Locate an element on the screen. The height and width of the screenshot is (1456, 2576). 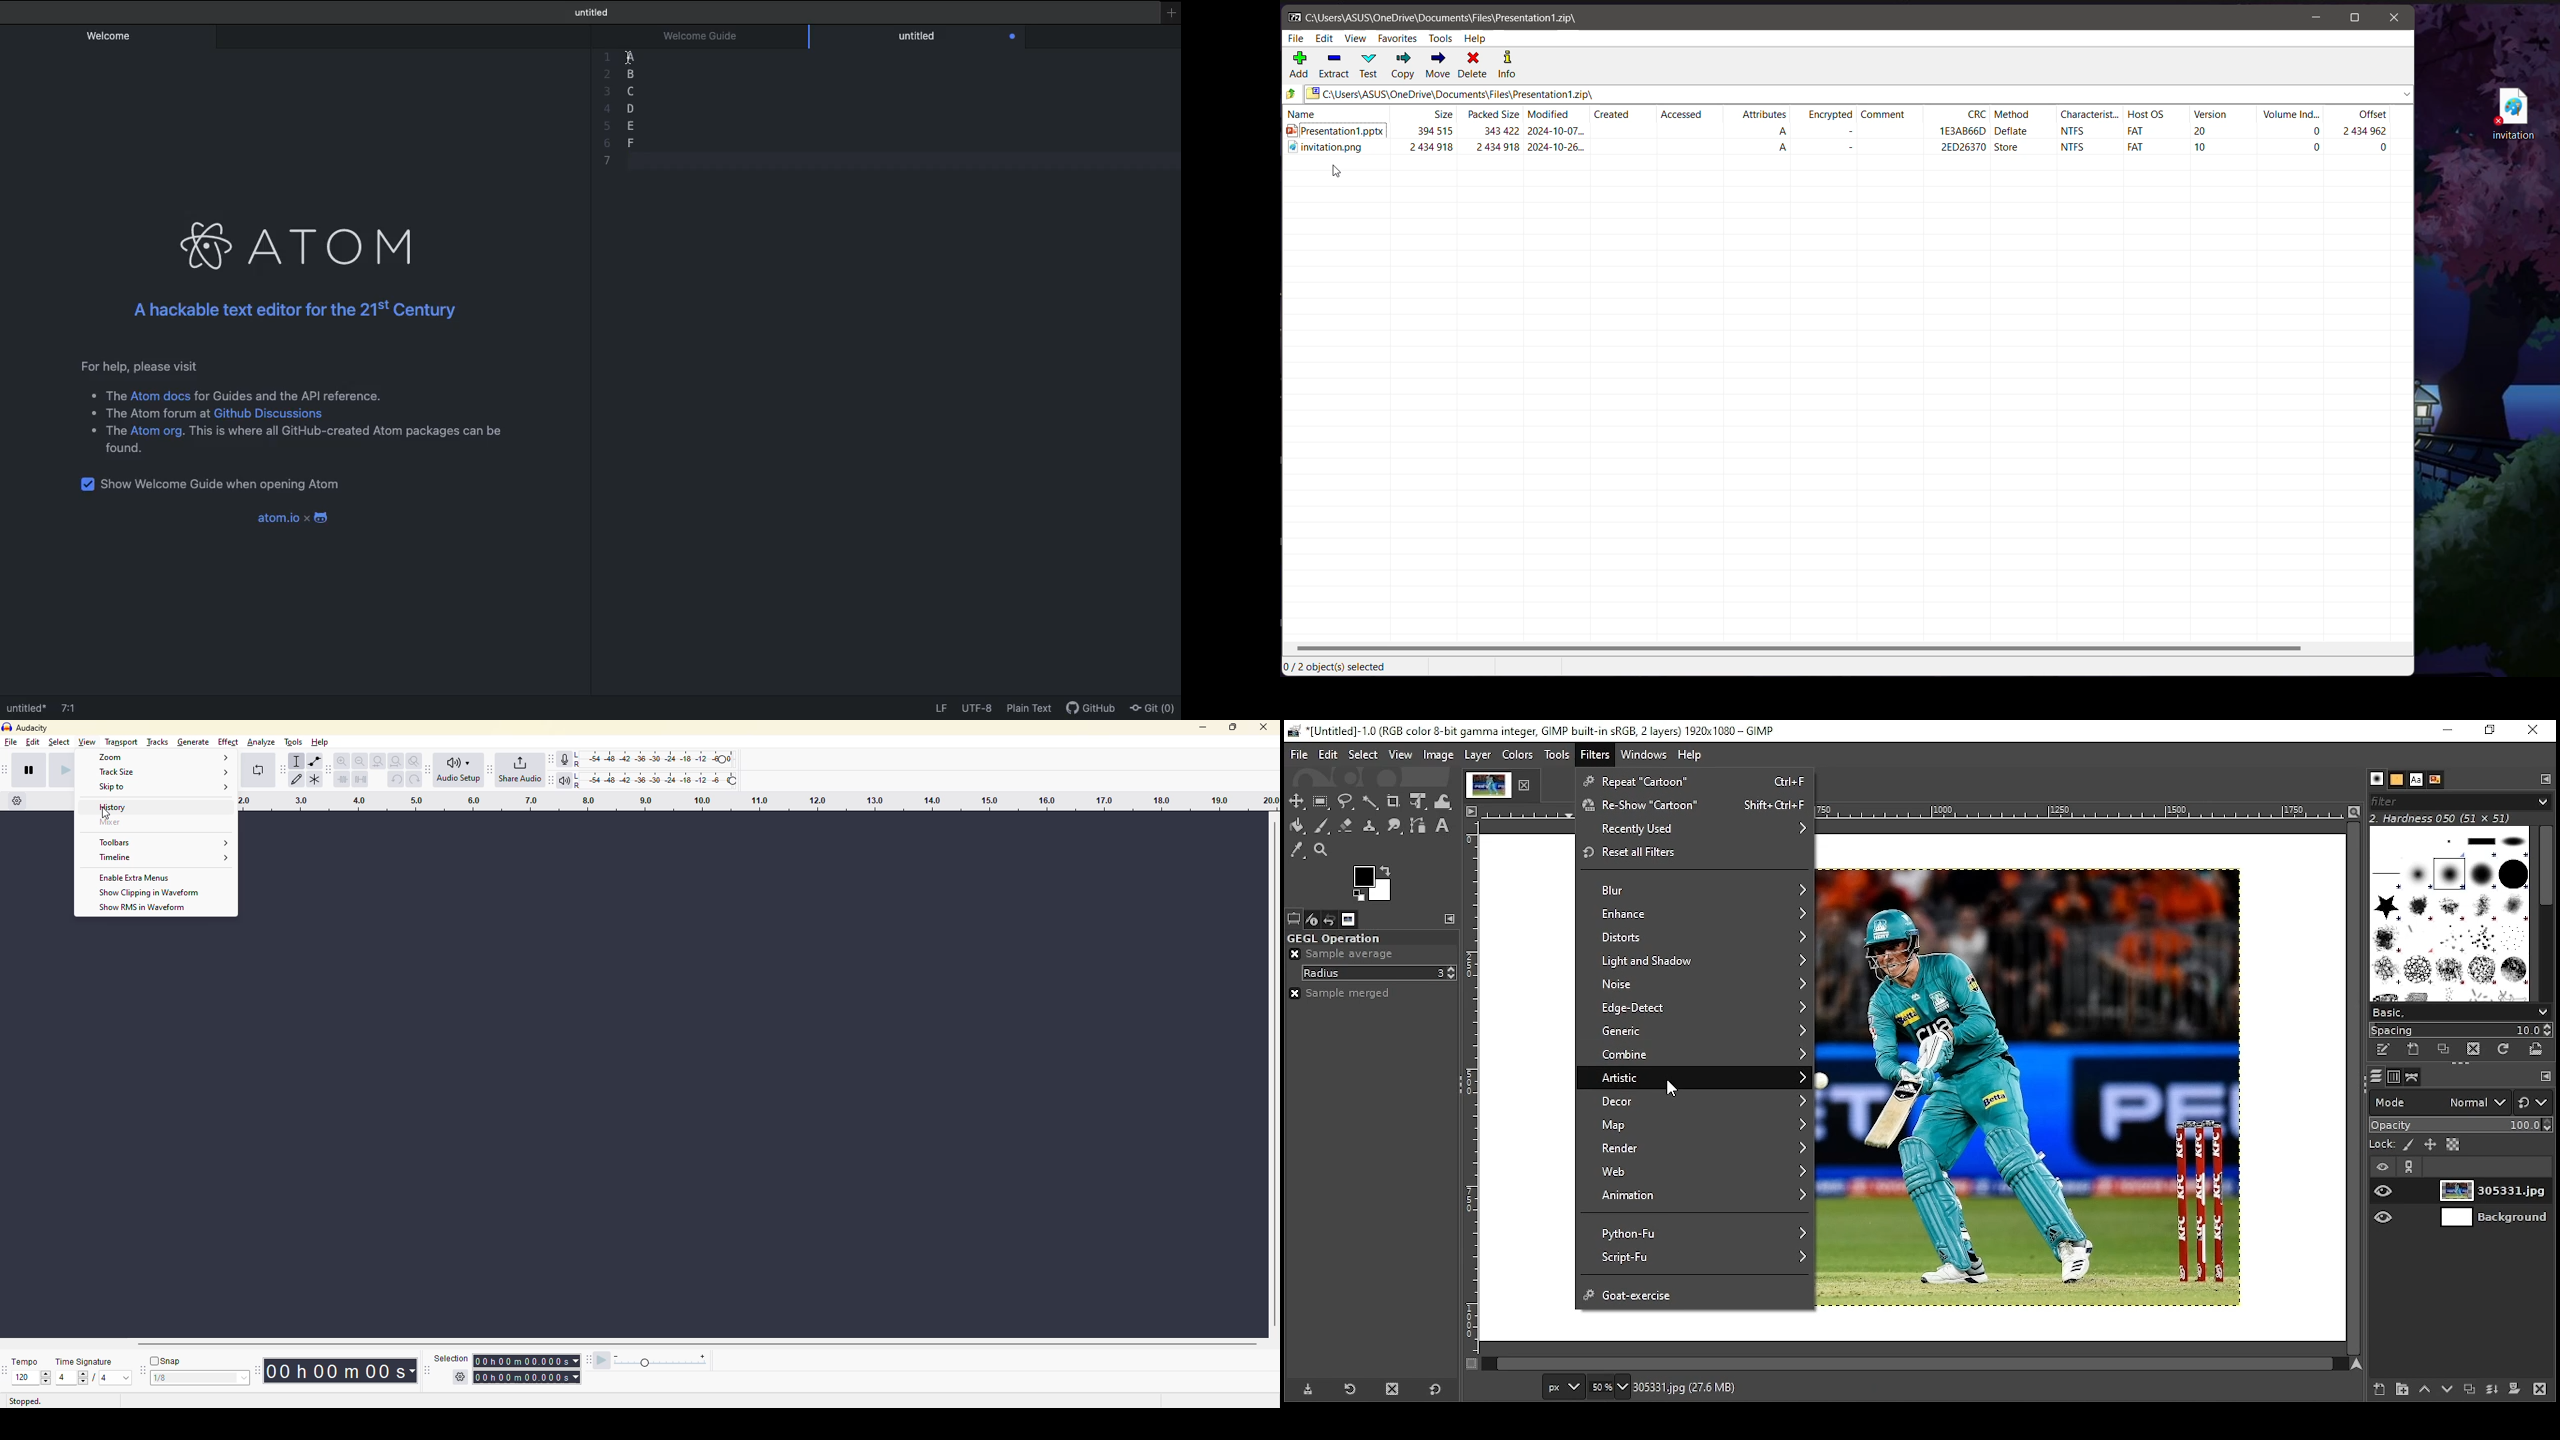
minimize is located at coordinates (2448, 730).